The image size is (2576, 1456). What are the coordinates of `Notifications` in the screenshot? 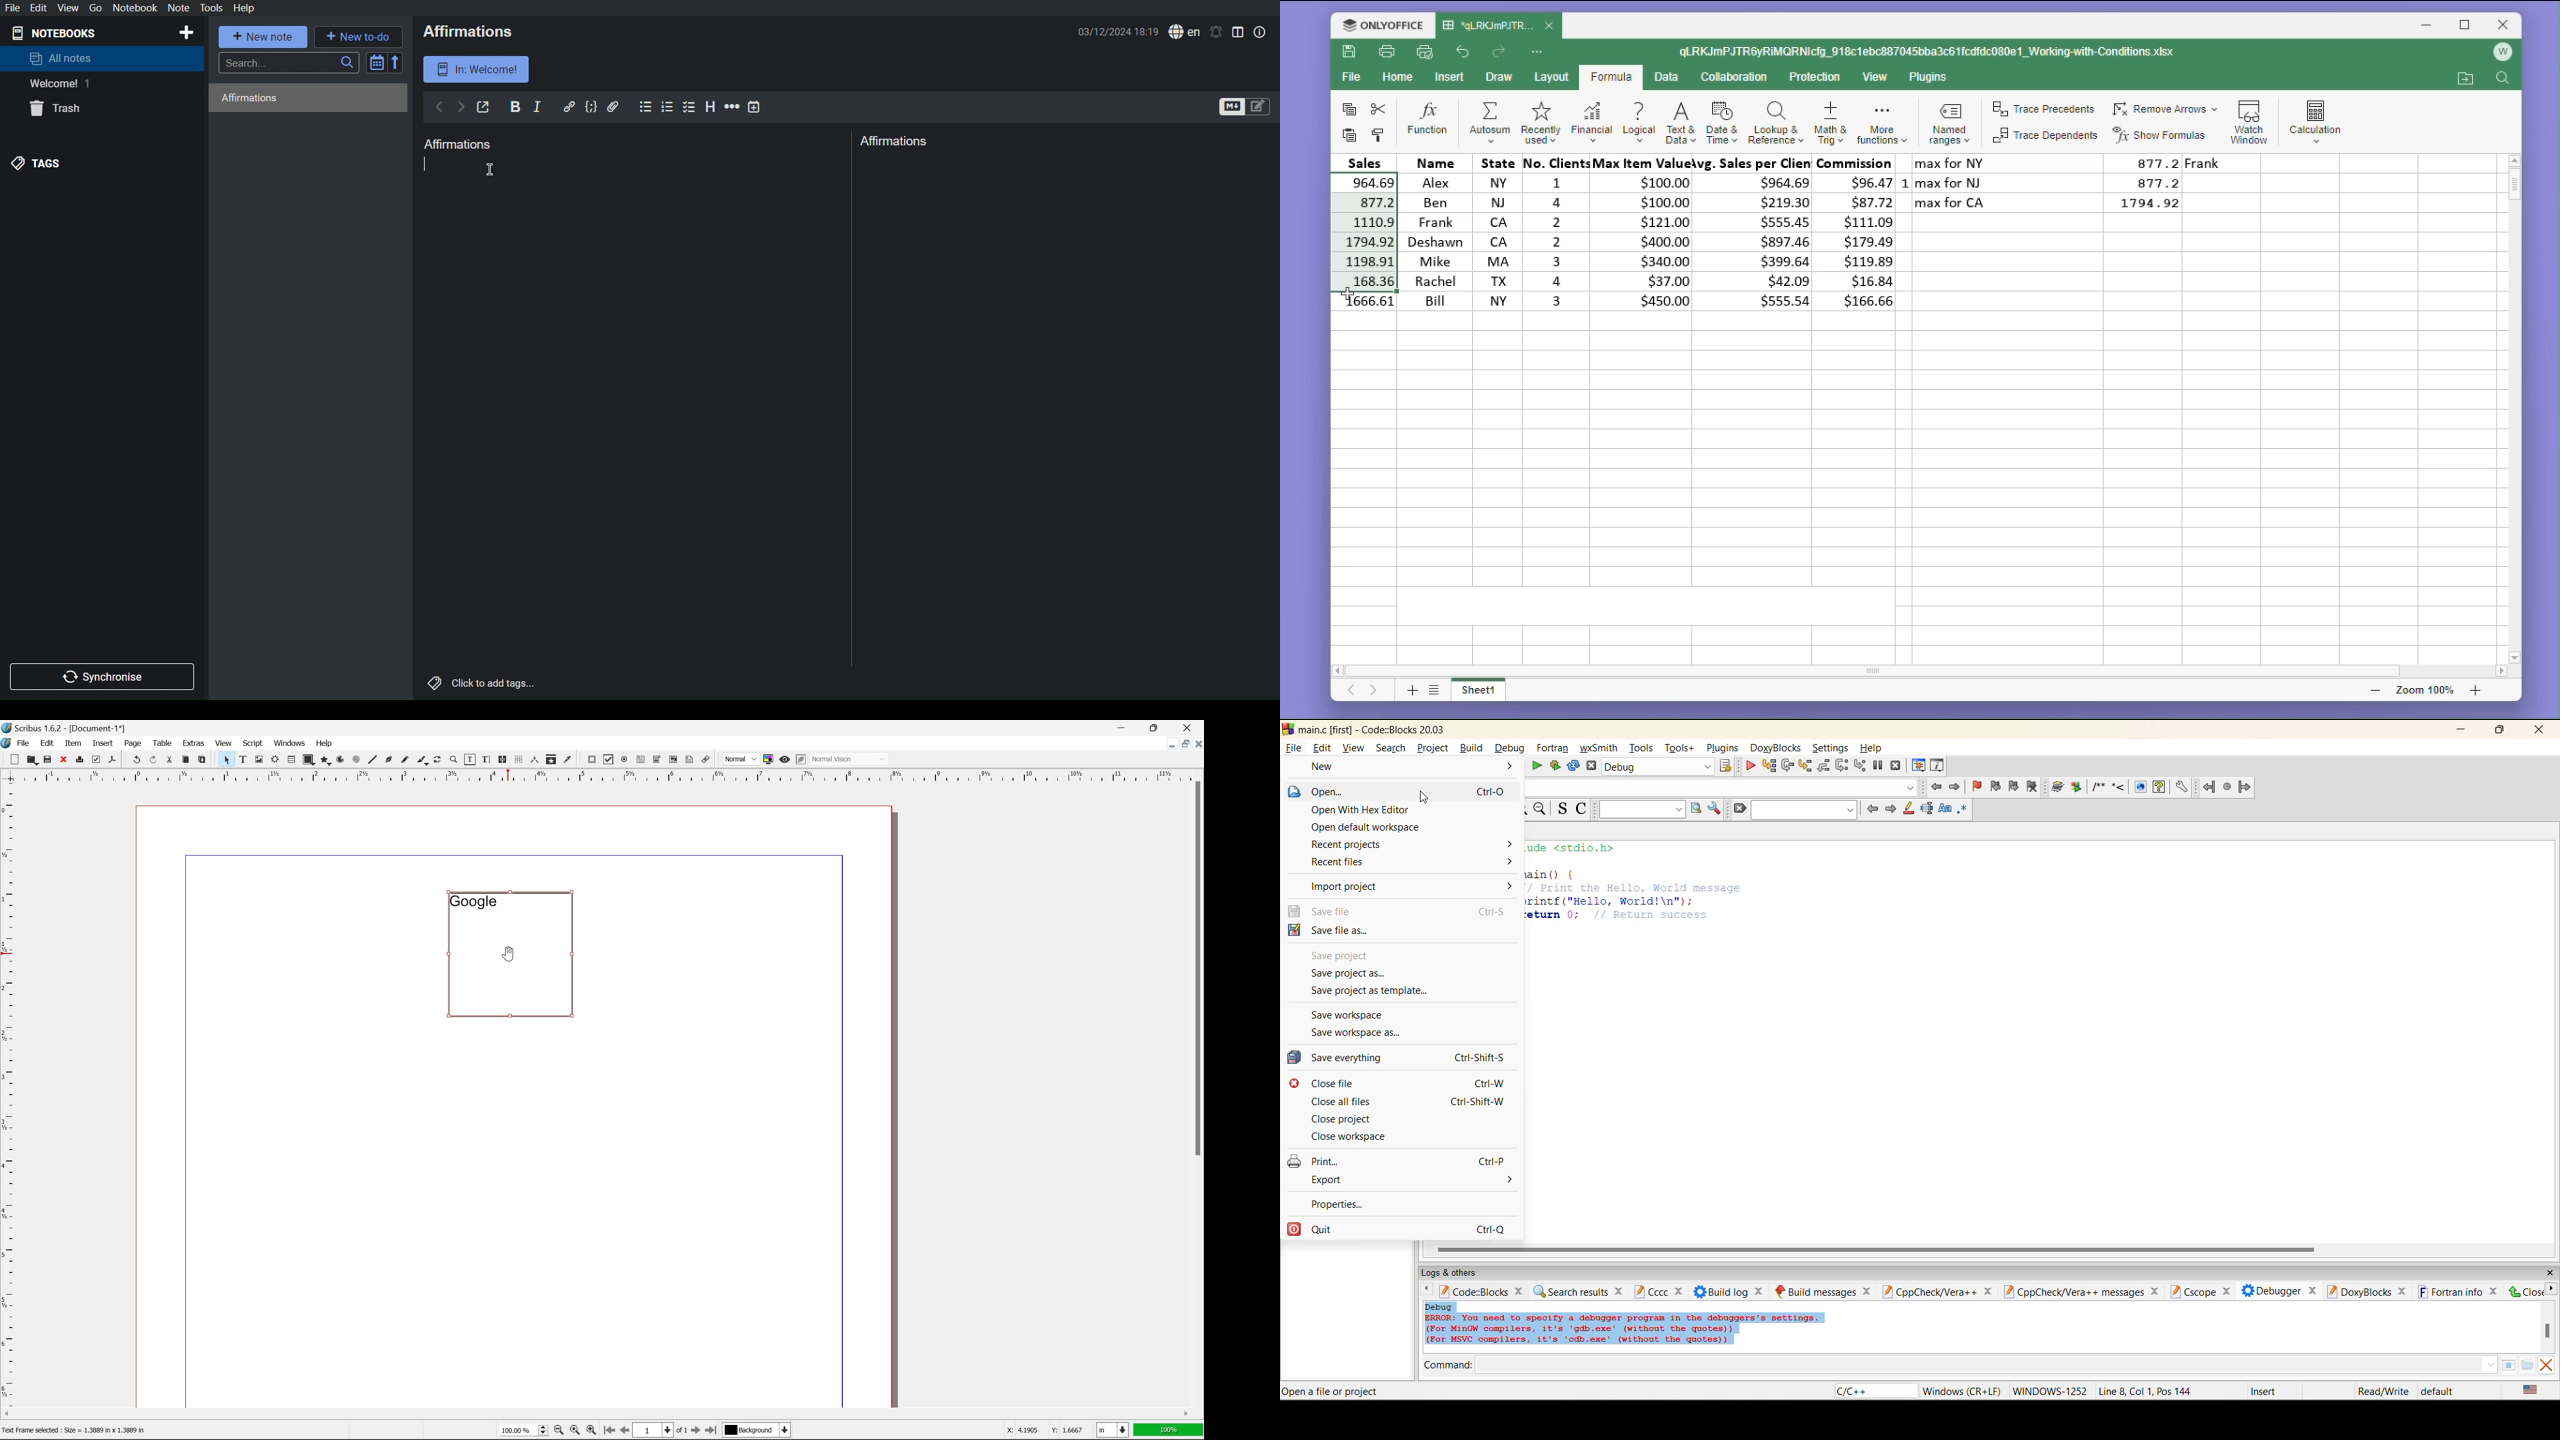 It's located at (1216, 32).